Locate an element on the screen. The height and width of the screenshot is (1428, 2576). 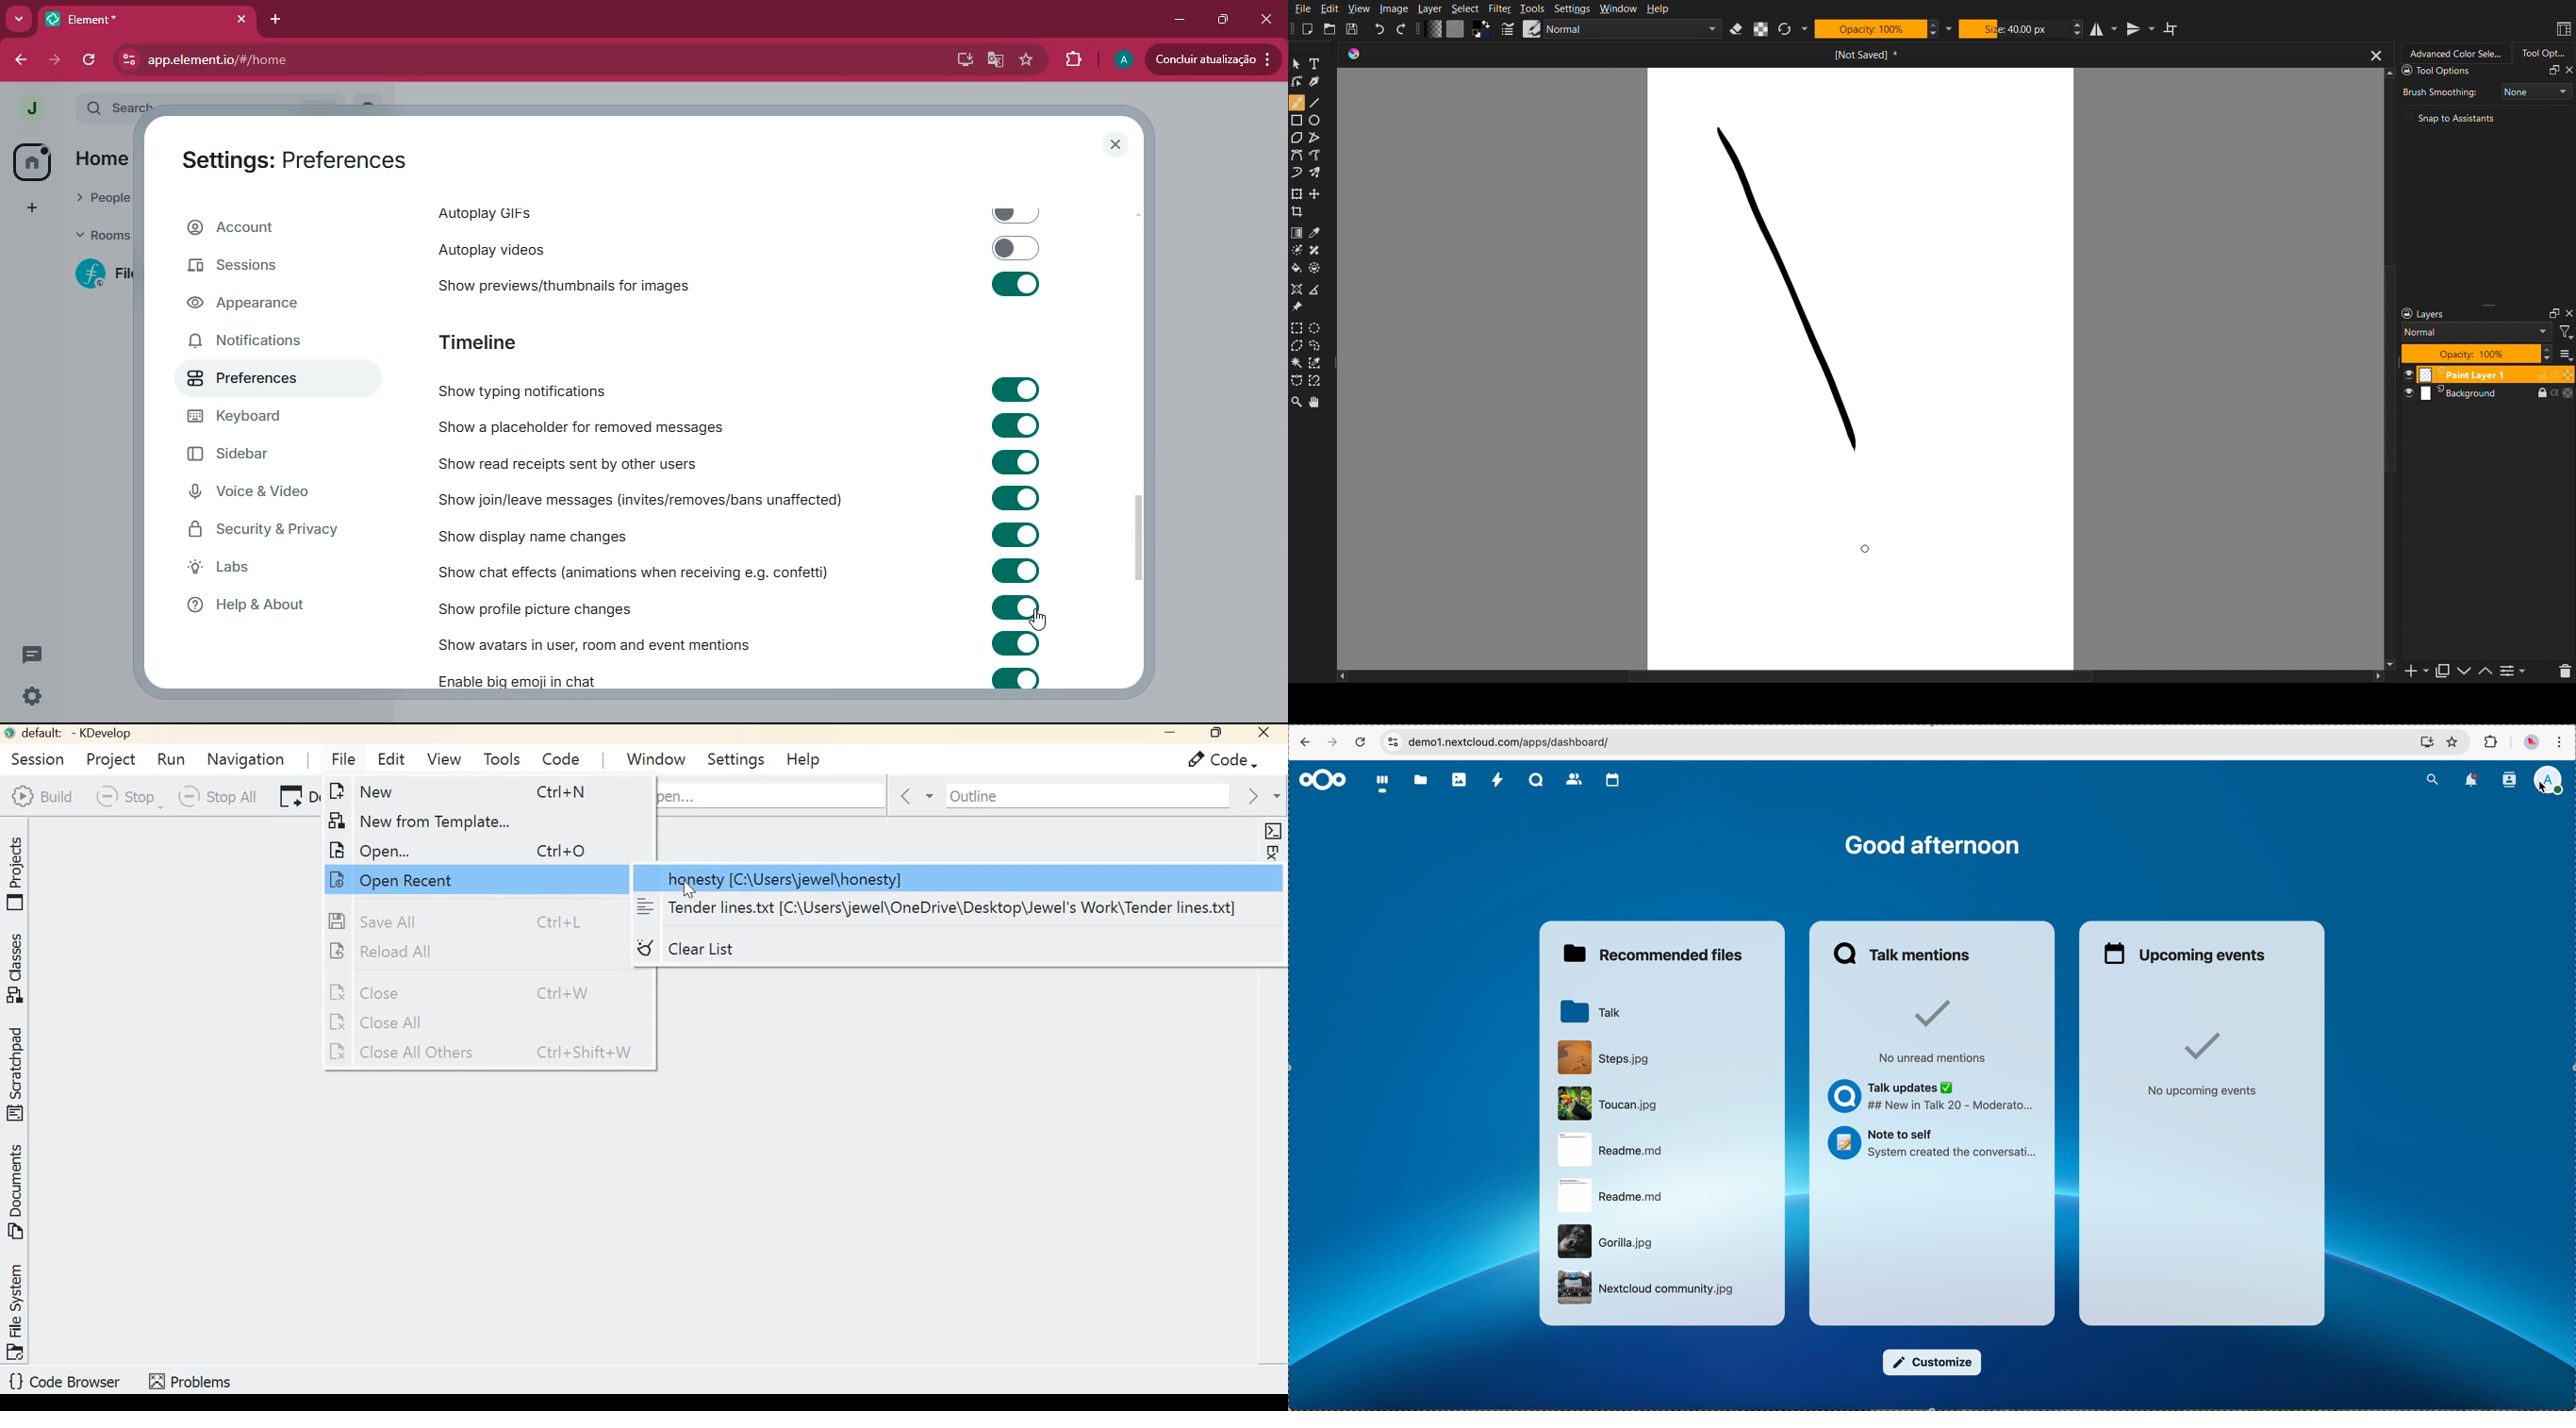
good afternoon is located at coordinates (1933, 845).